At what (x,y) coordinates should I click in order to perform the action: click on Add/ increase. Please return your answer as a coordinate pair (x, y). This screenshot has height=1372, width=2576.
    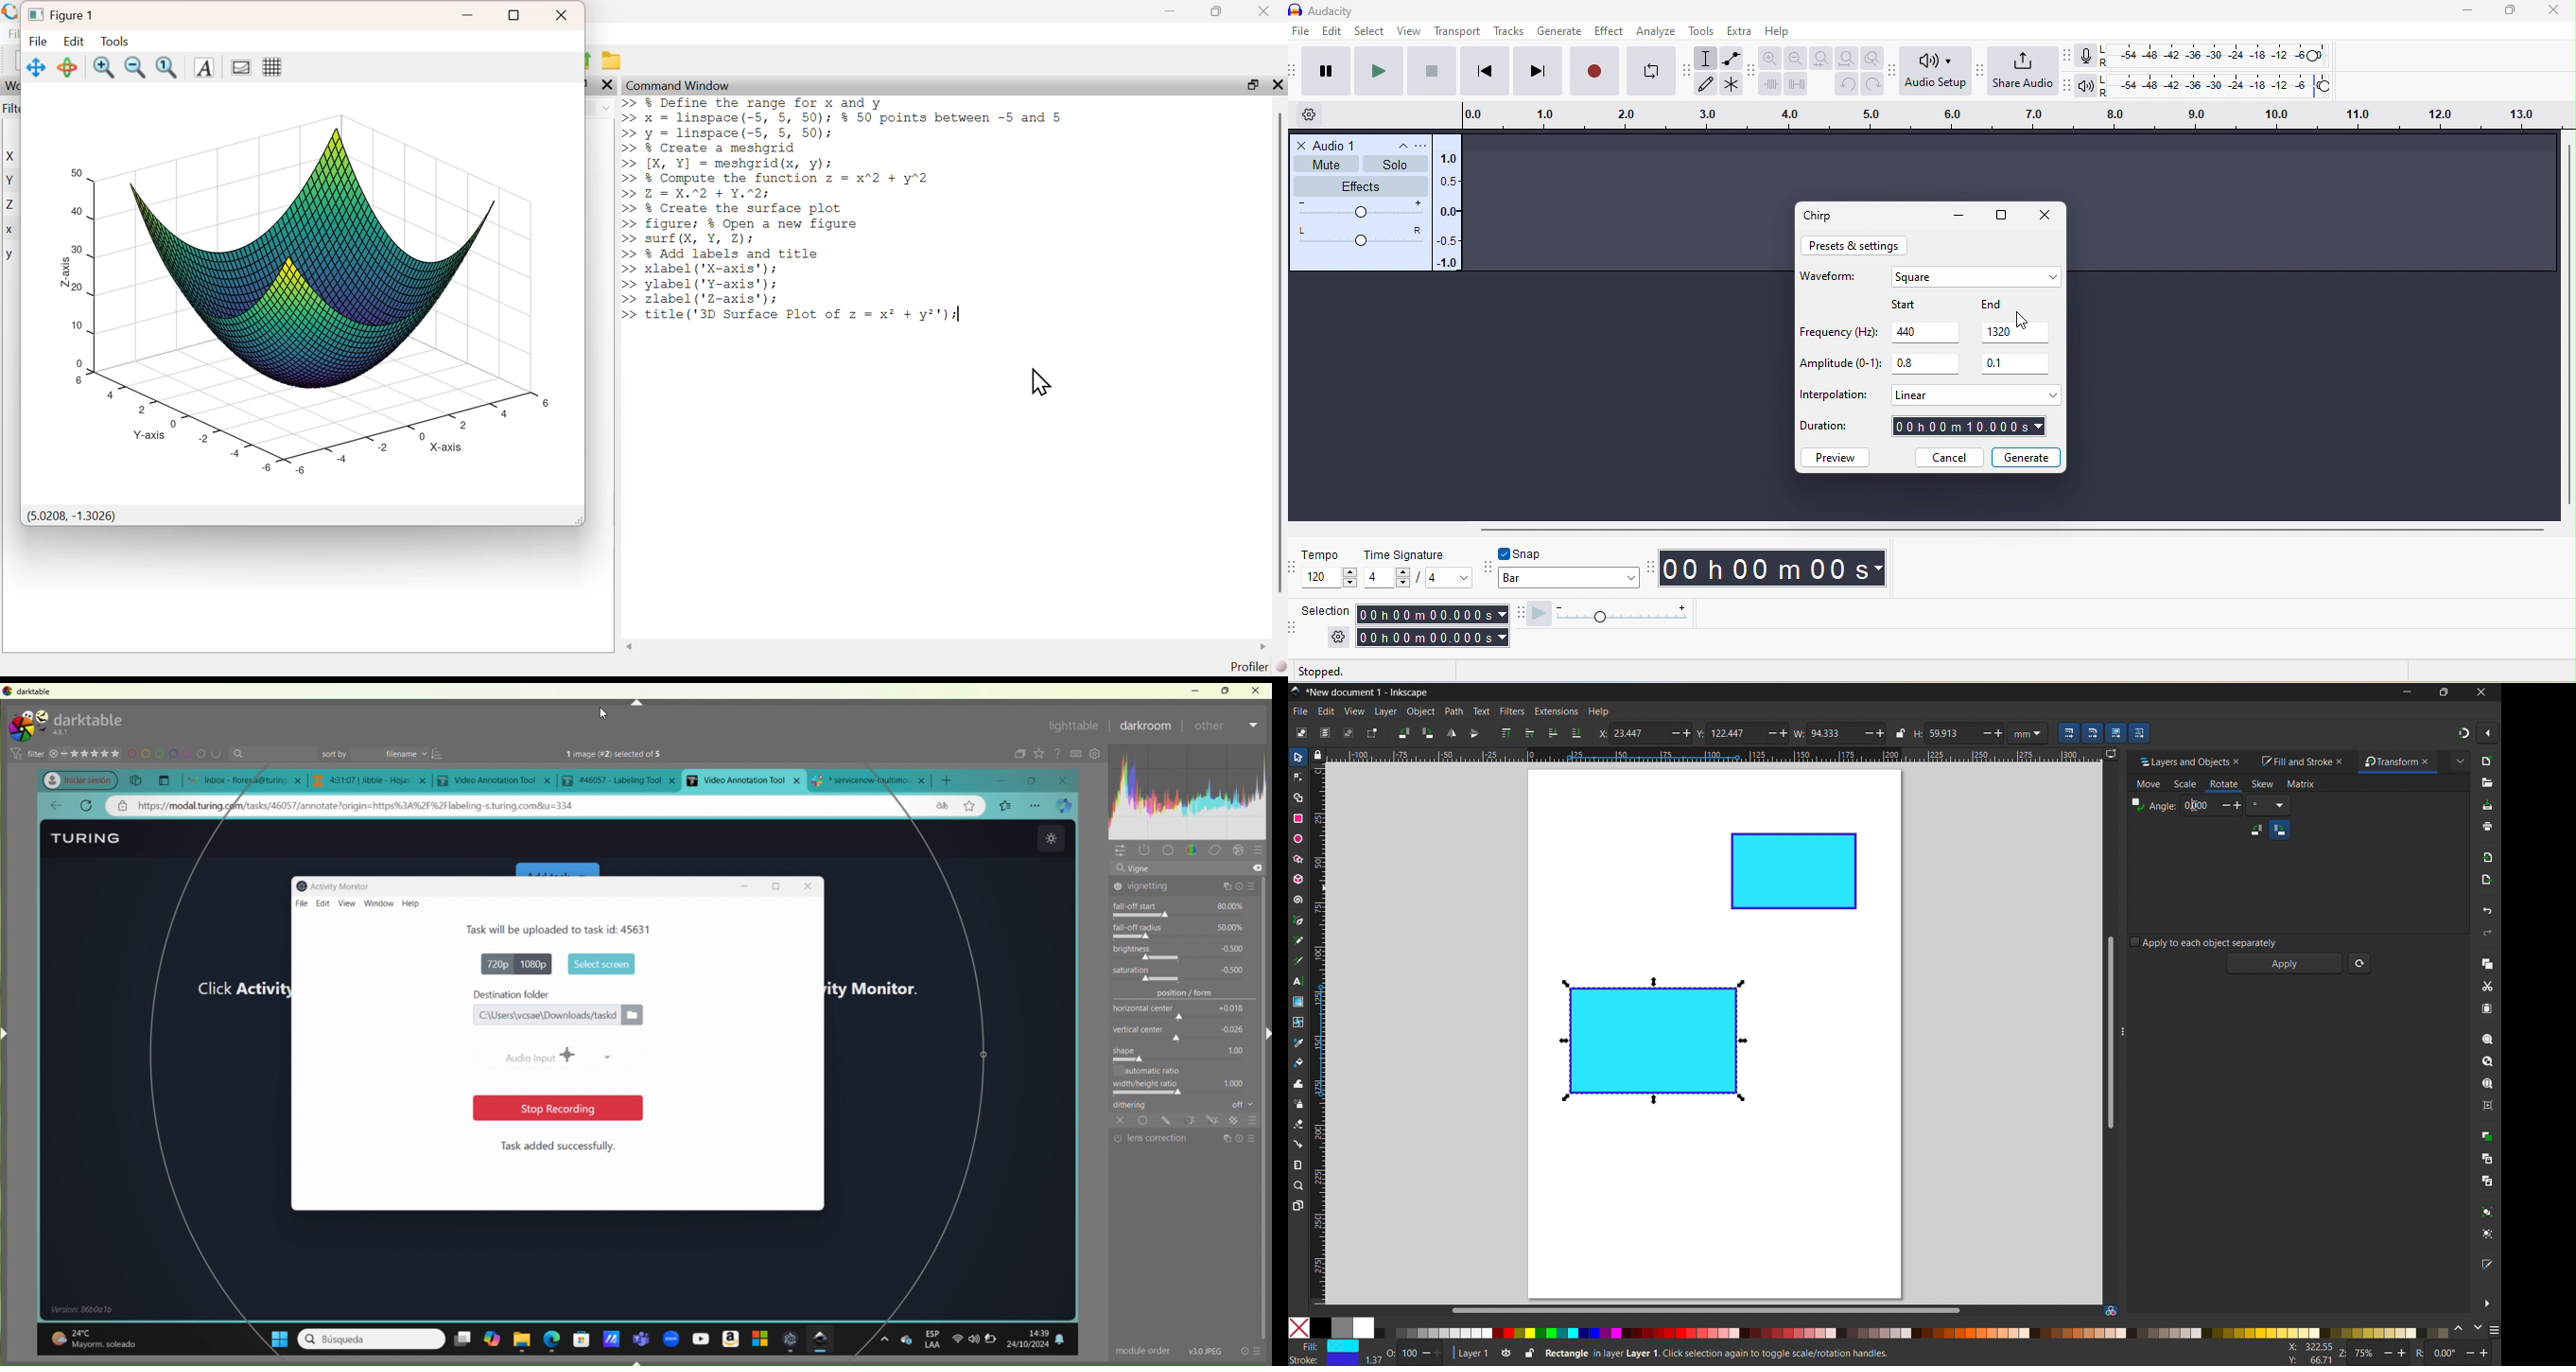
    Looking at the image, I should click on (1686, 733).